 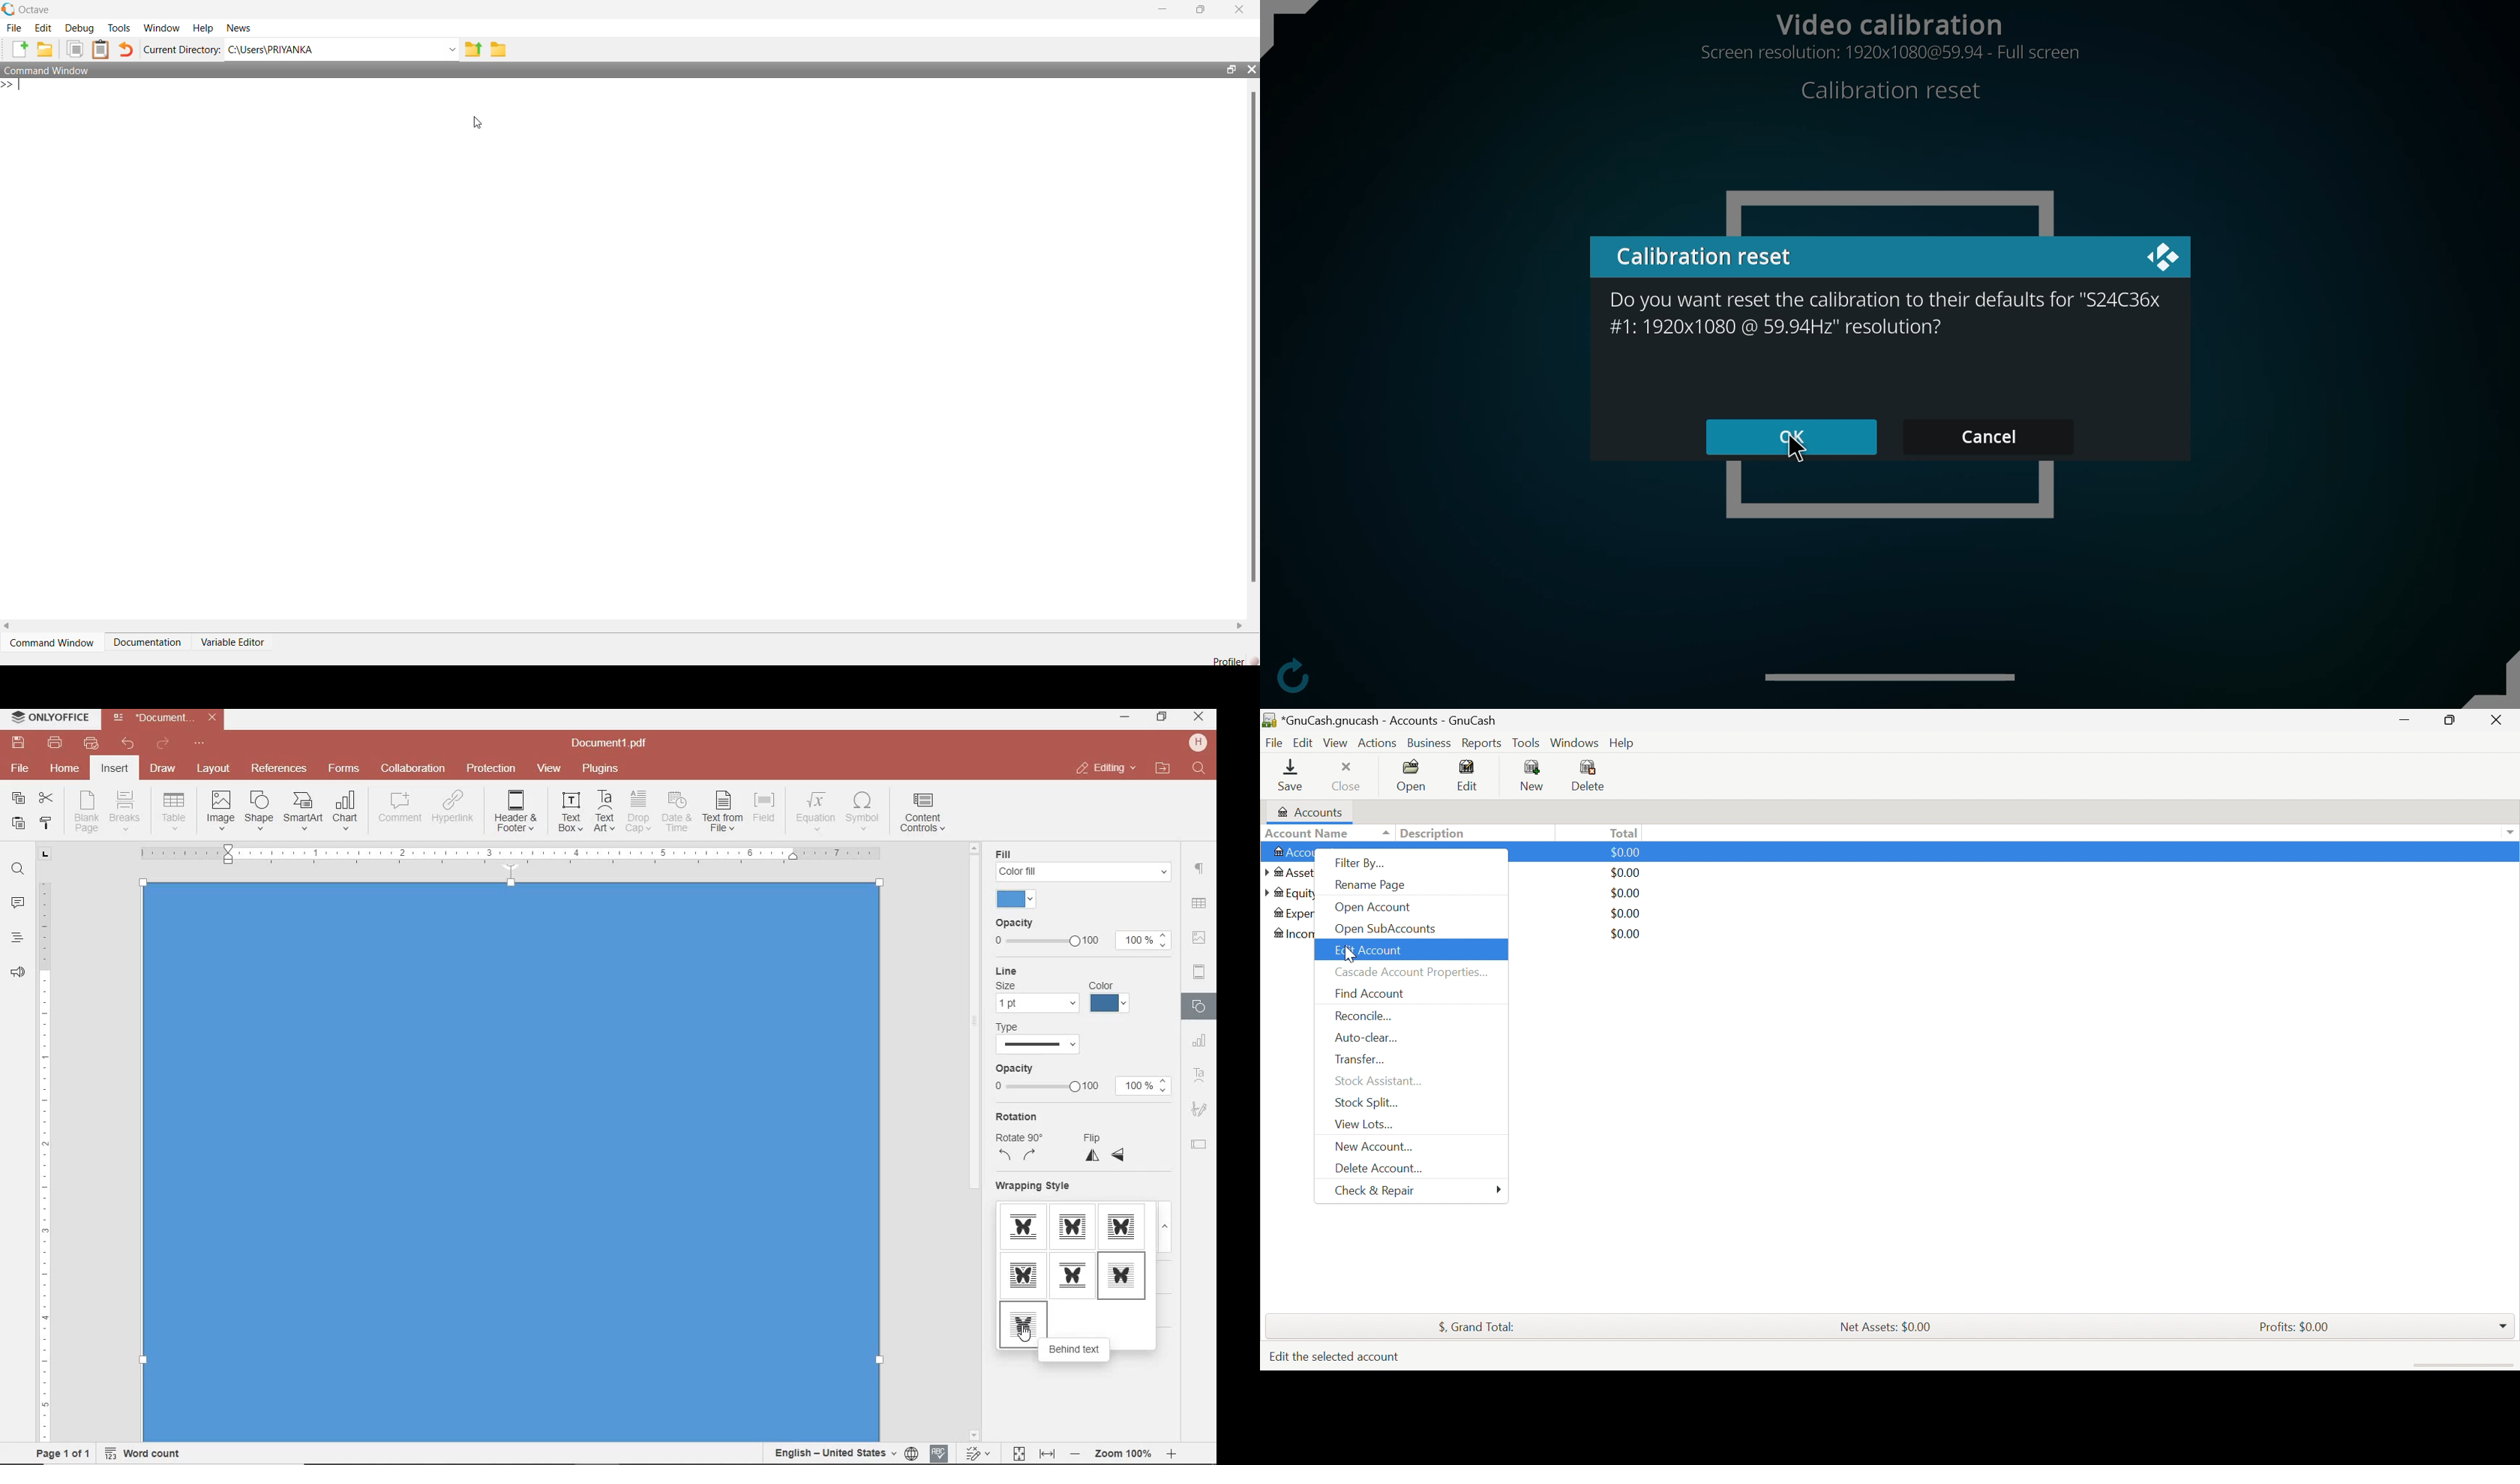 I want to click on Accounts, so click(x=1314, y=811).